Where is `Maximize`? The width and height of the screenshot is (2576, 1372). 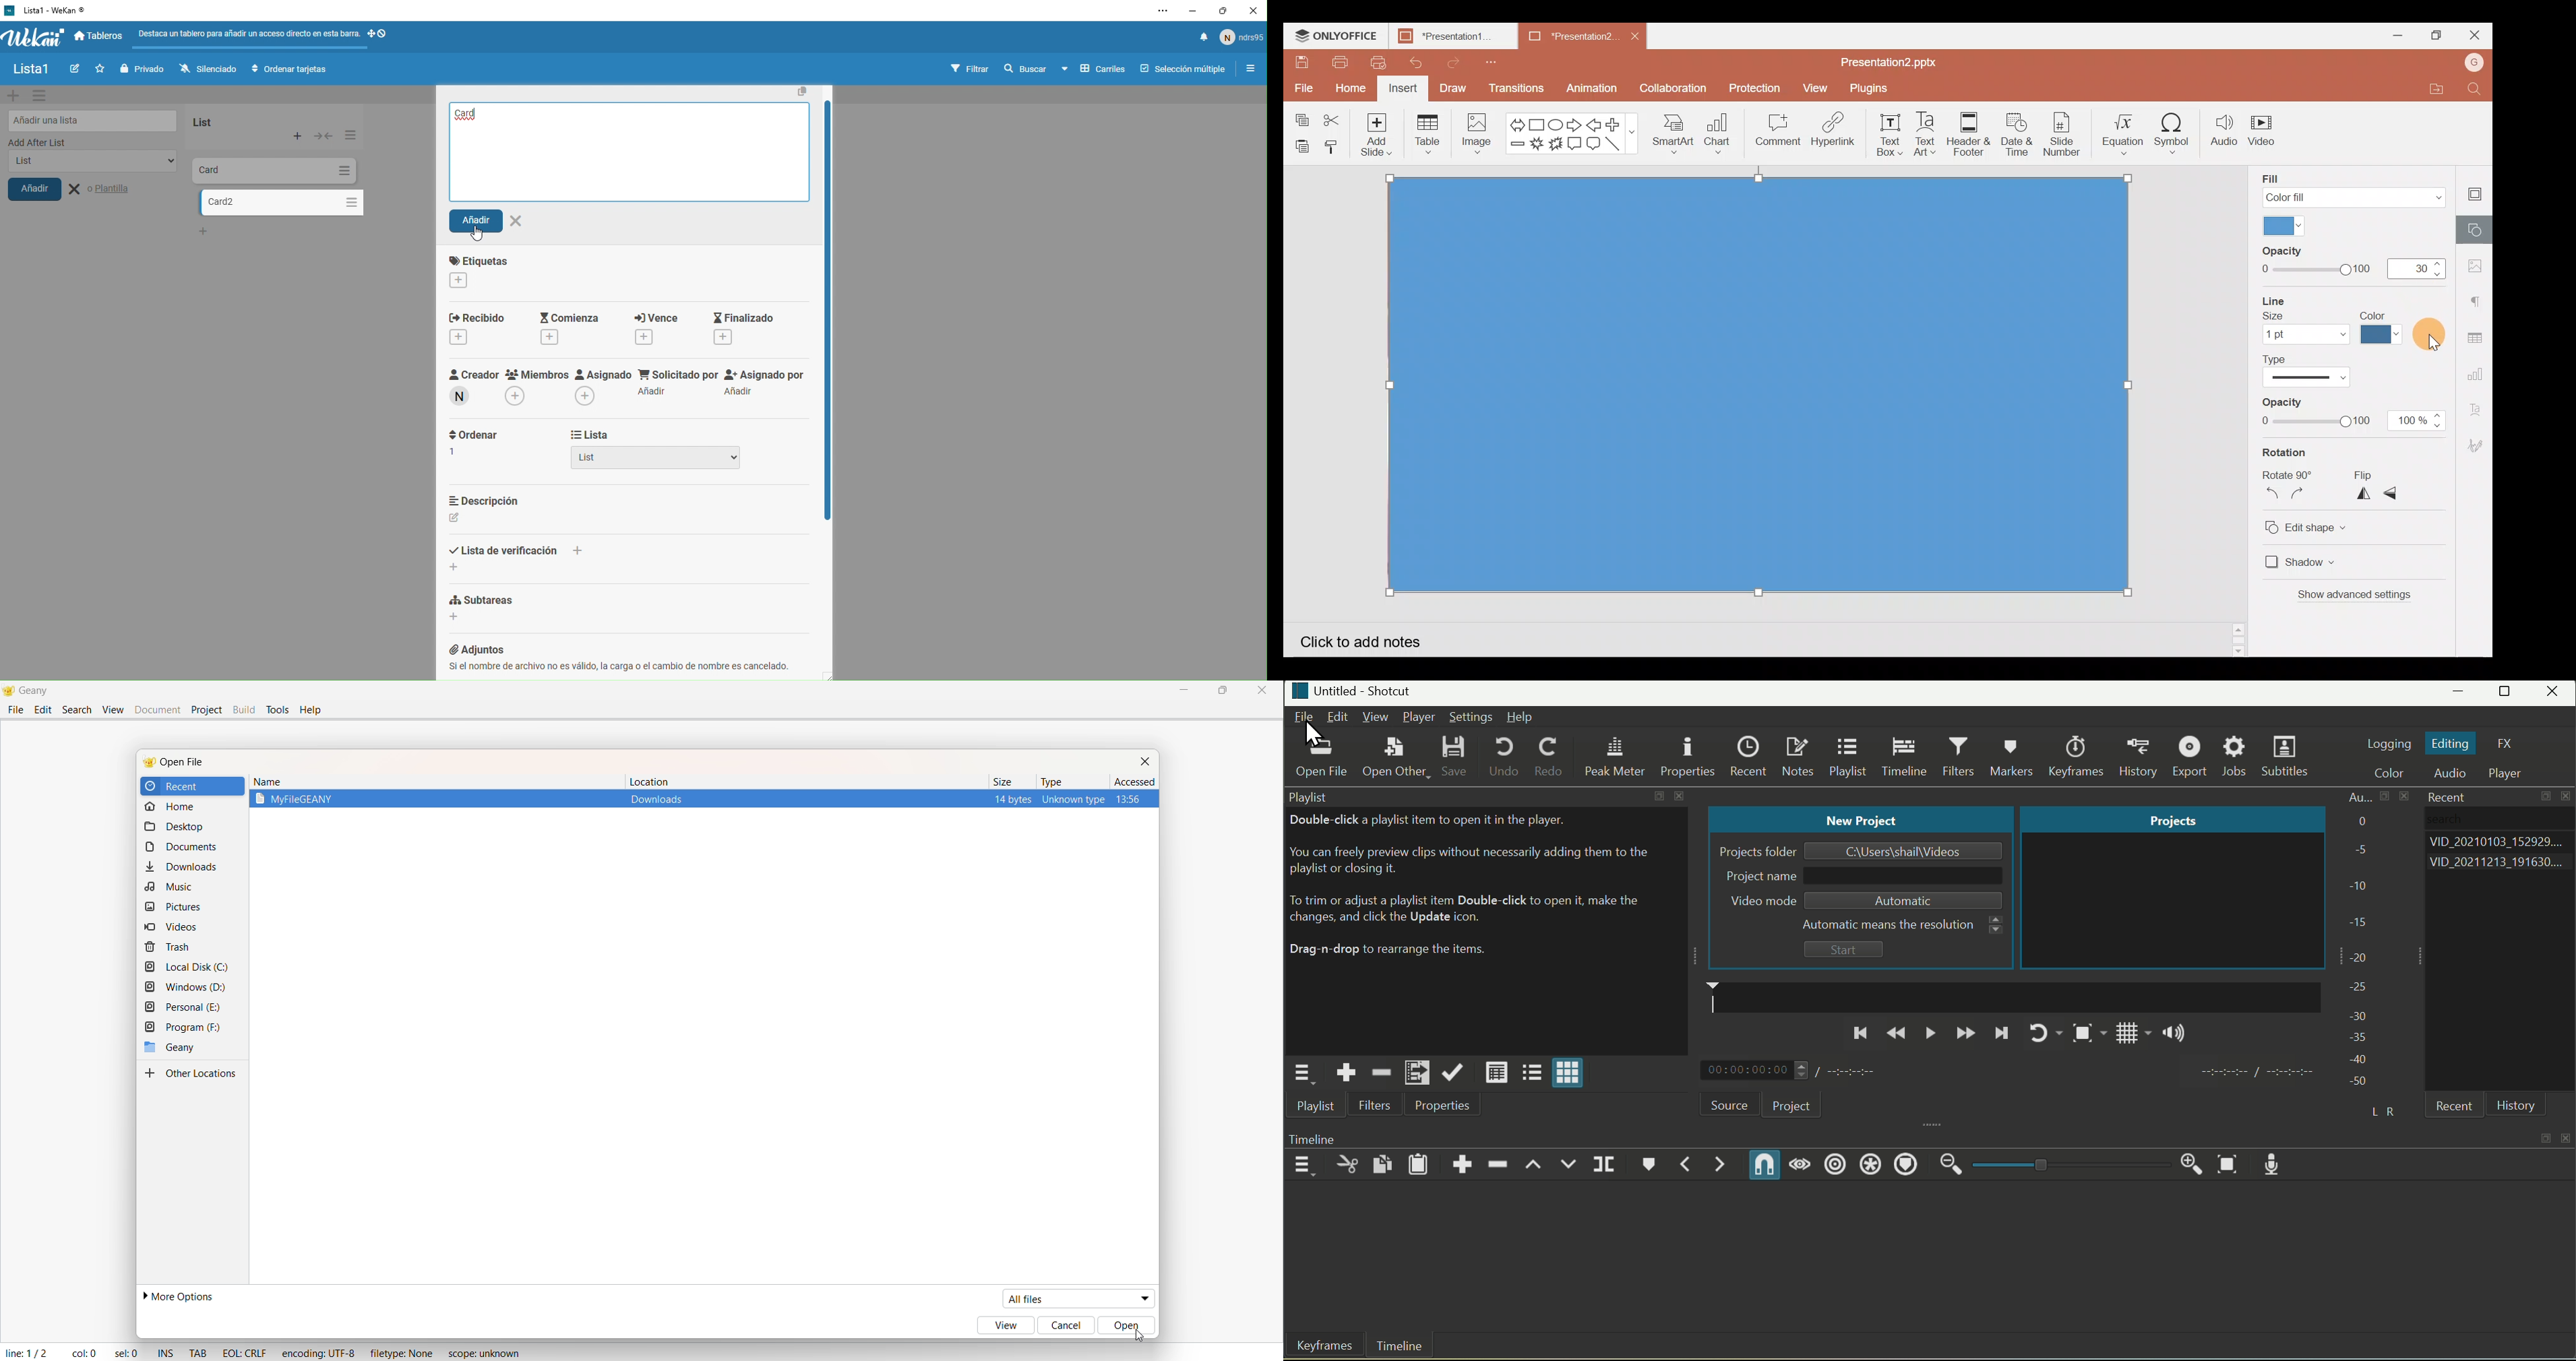
Maximize is located at coordinates (1226, 691).